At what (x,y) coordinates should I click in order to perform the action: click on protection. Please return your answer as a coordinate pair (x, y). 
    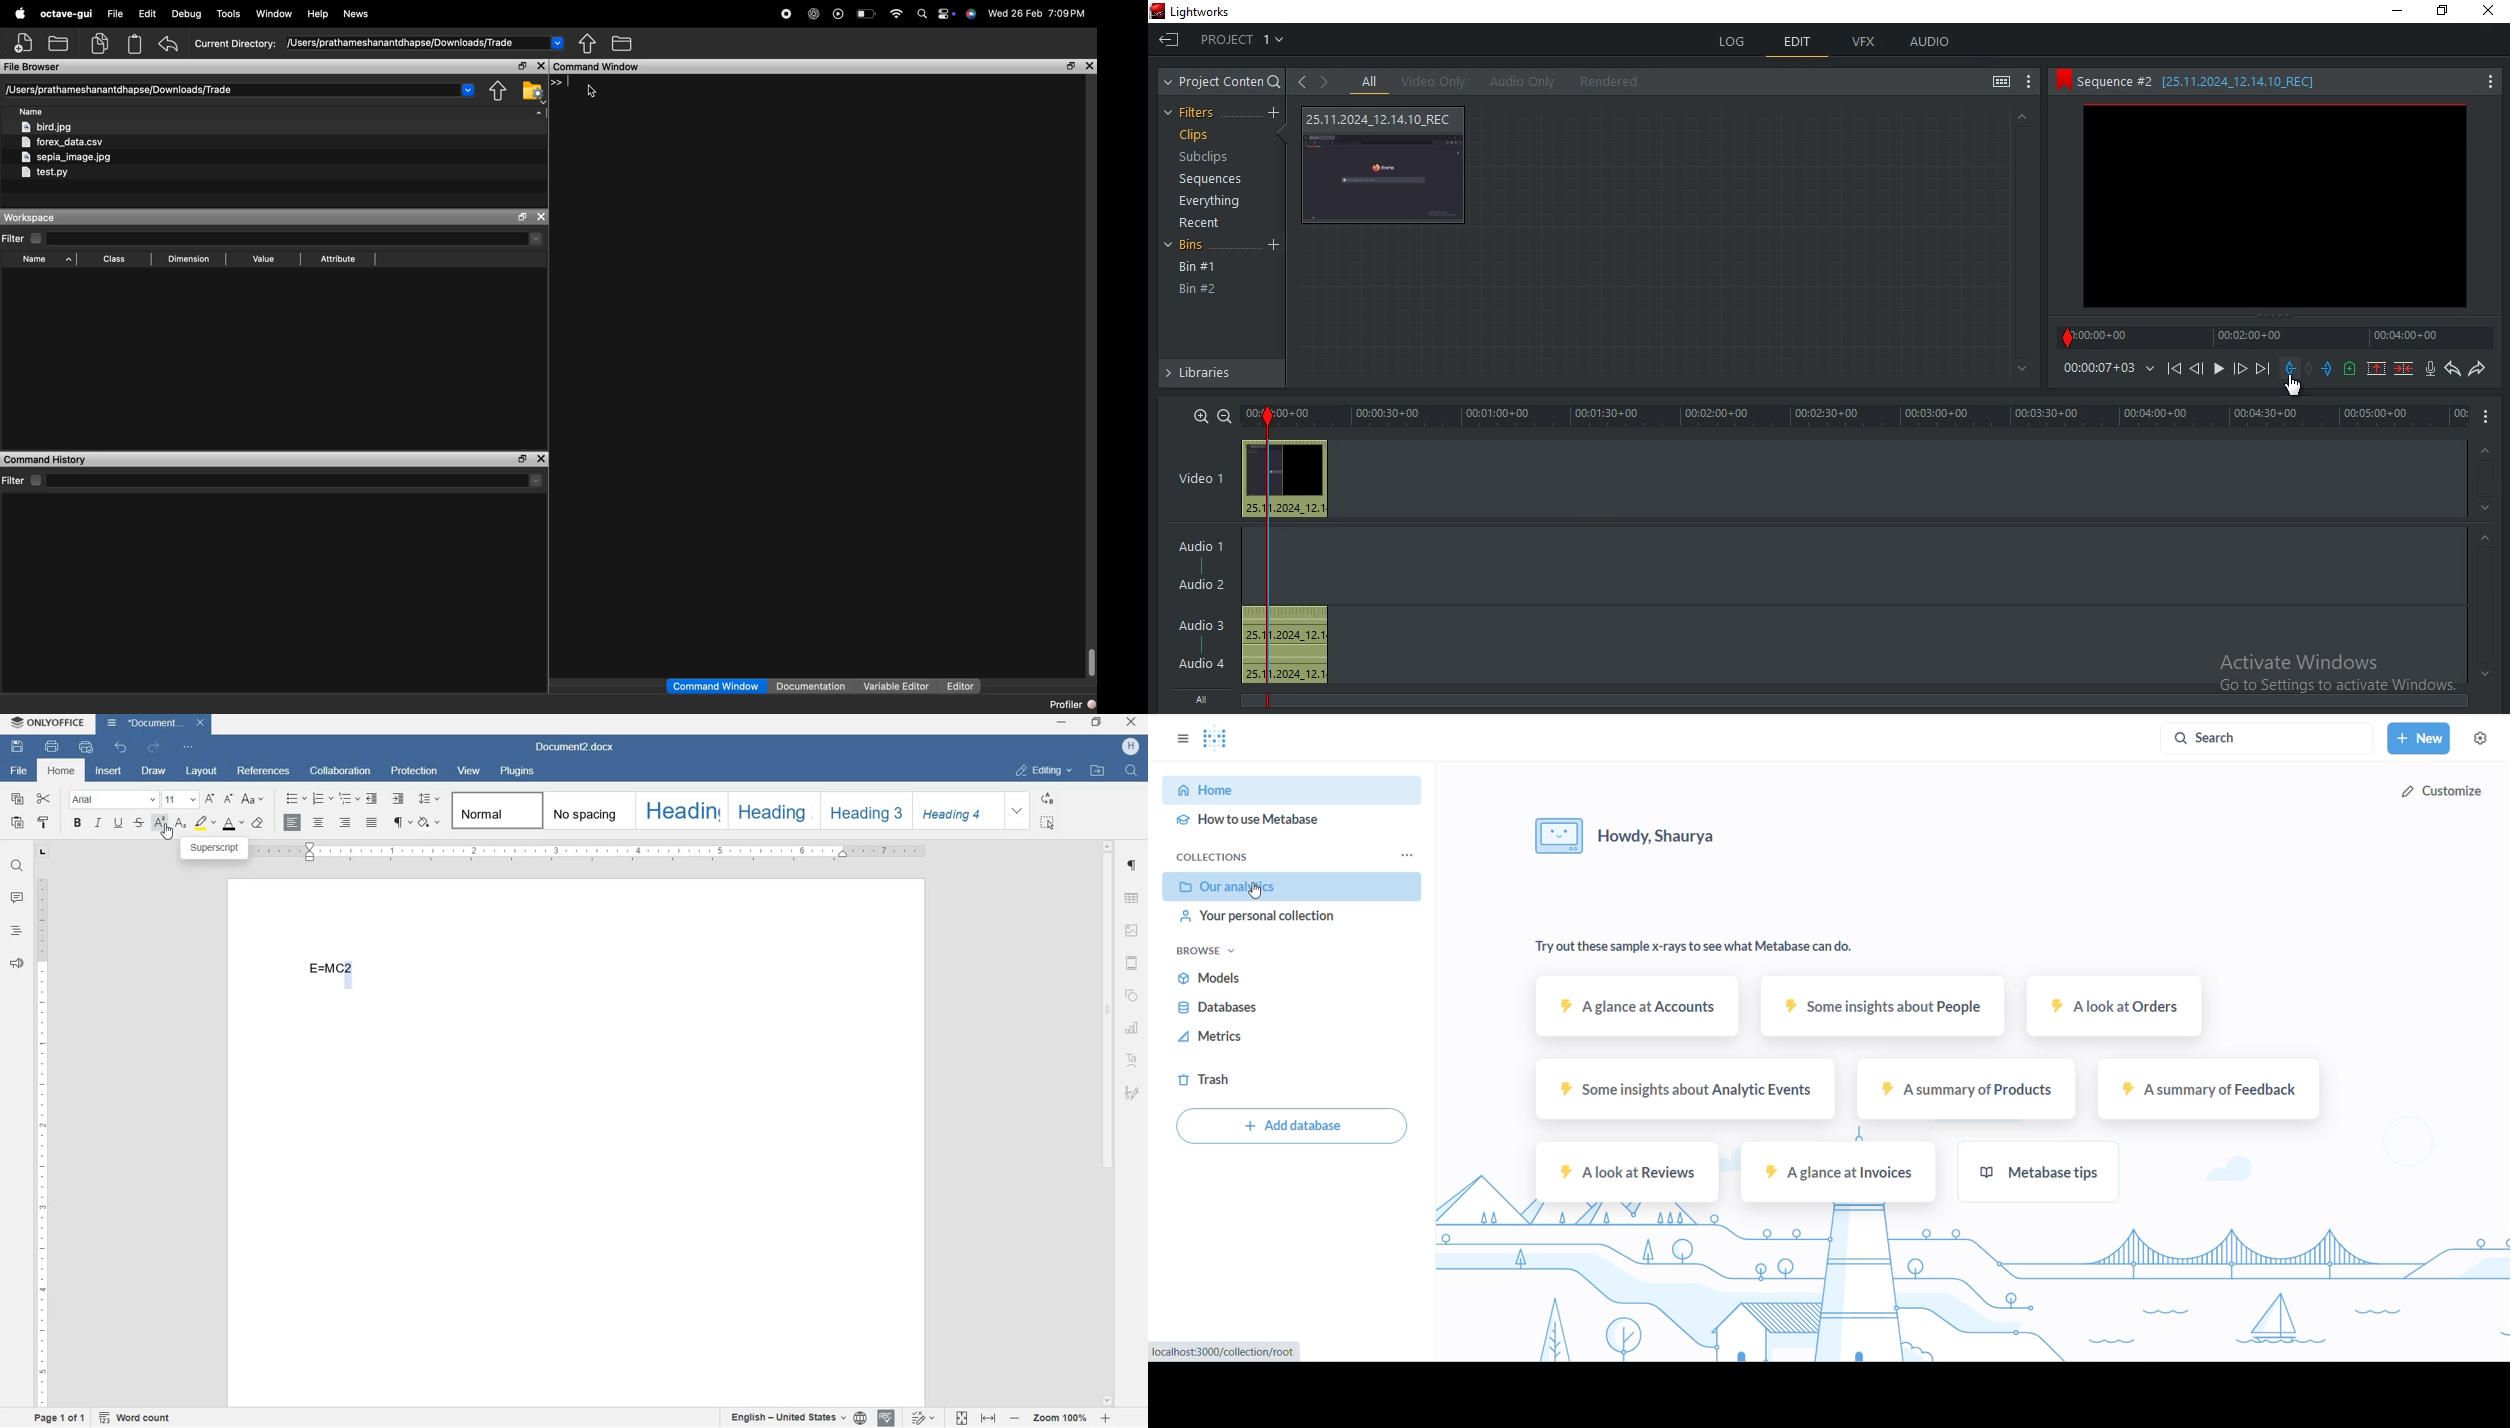
    Looking at the image, I should click on (417, 771).